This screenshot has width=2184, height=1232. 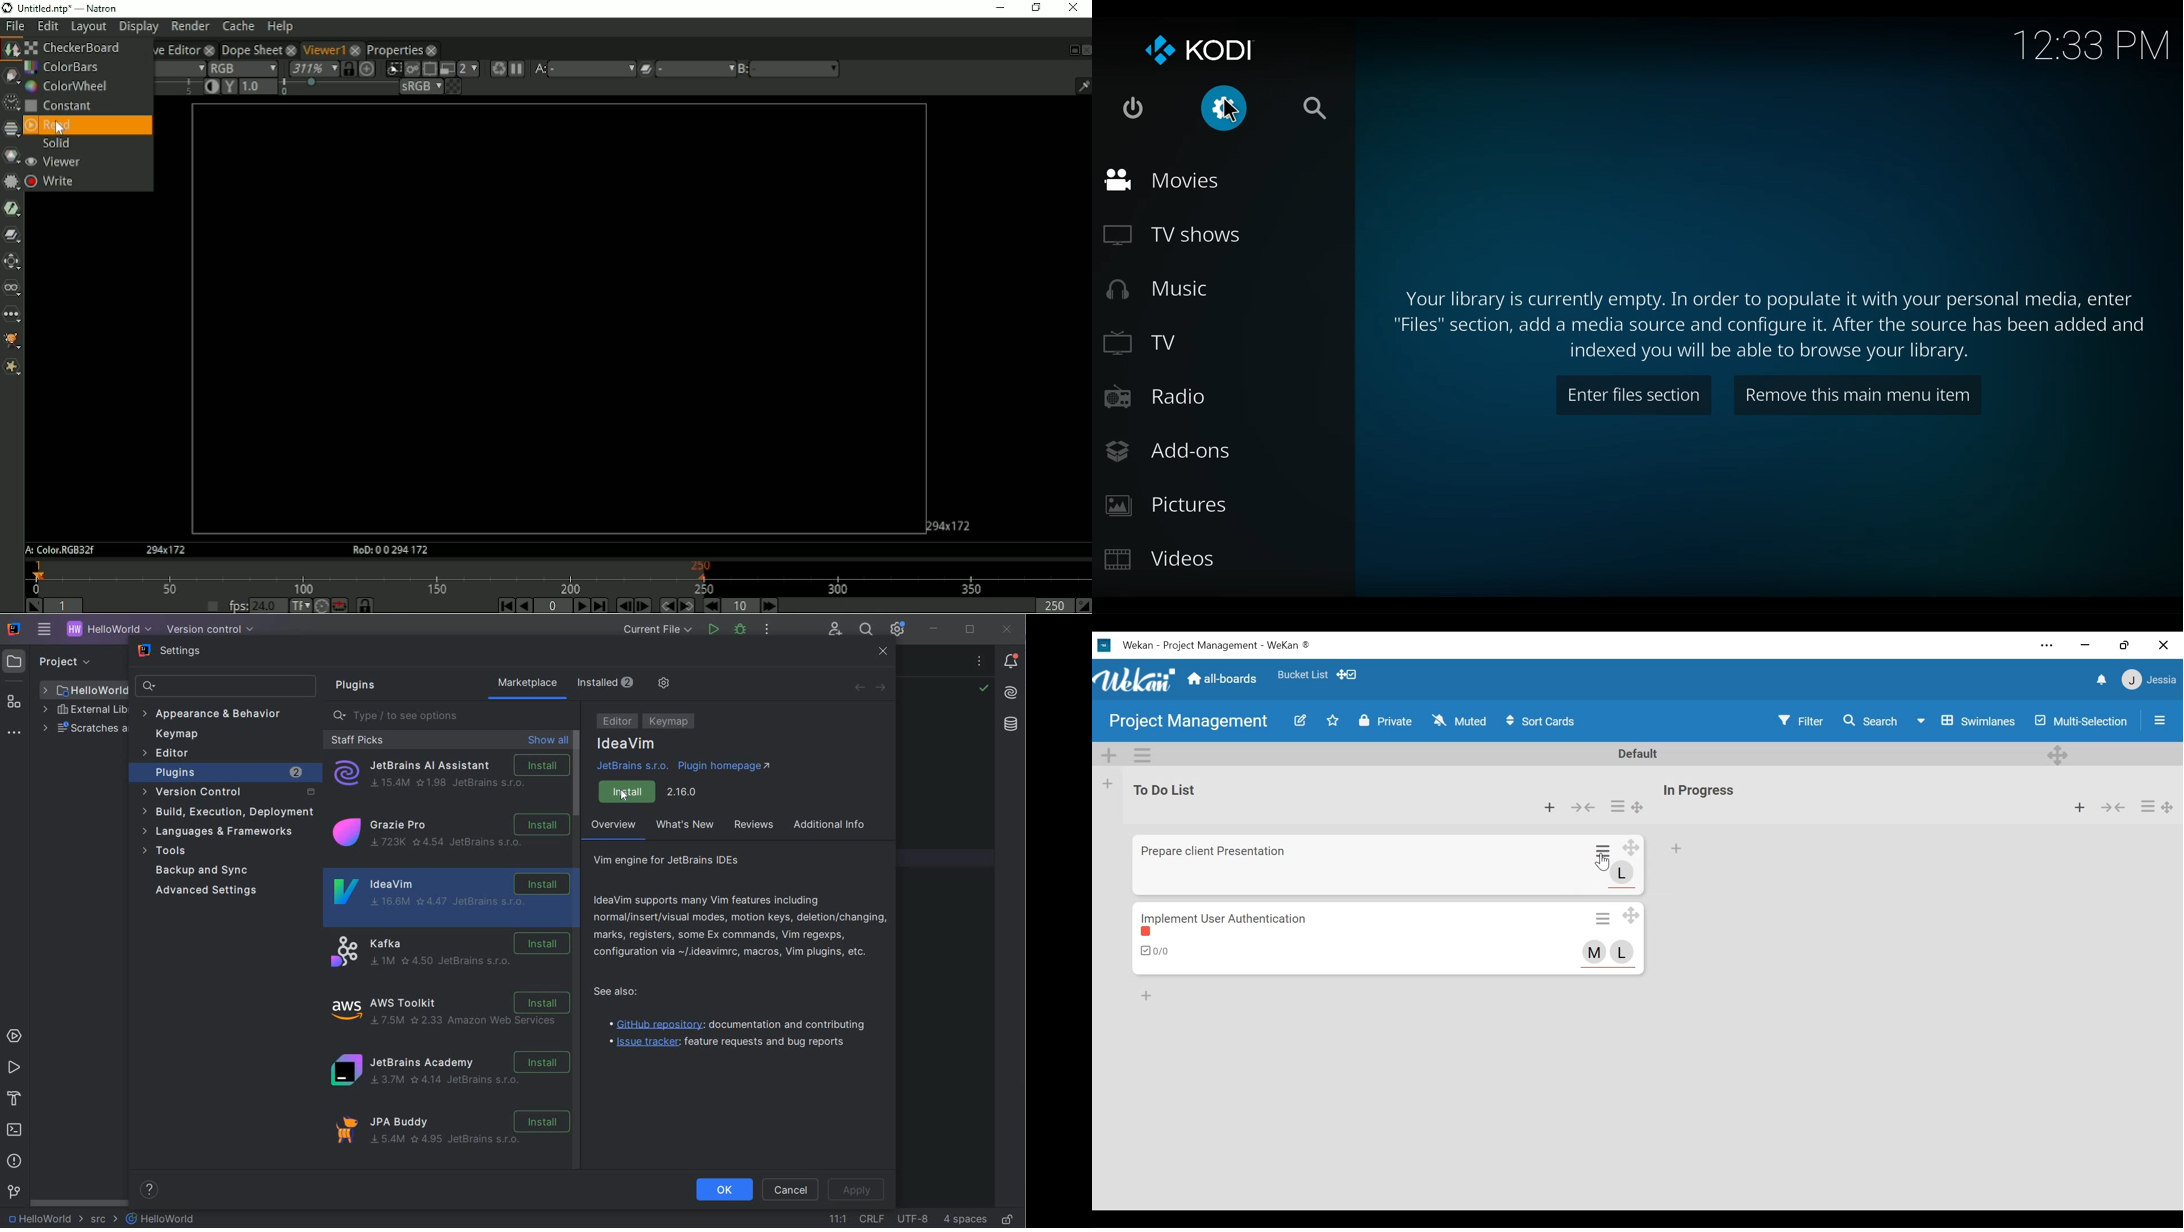 What do you see at coordinates (1146, 997) in the screenshot?
I see `Add Card to Botton of the list` at bounding box center [1146, 997].